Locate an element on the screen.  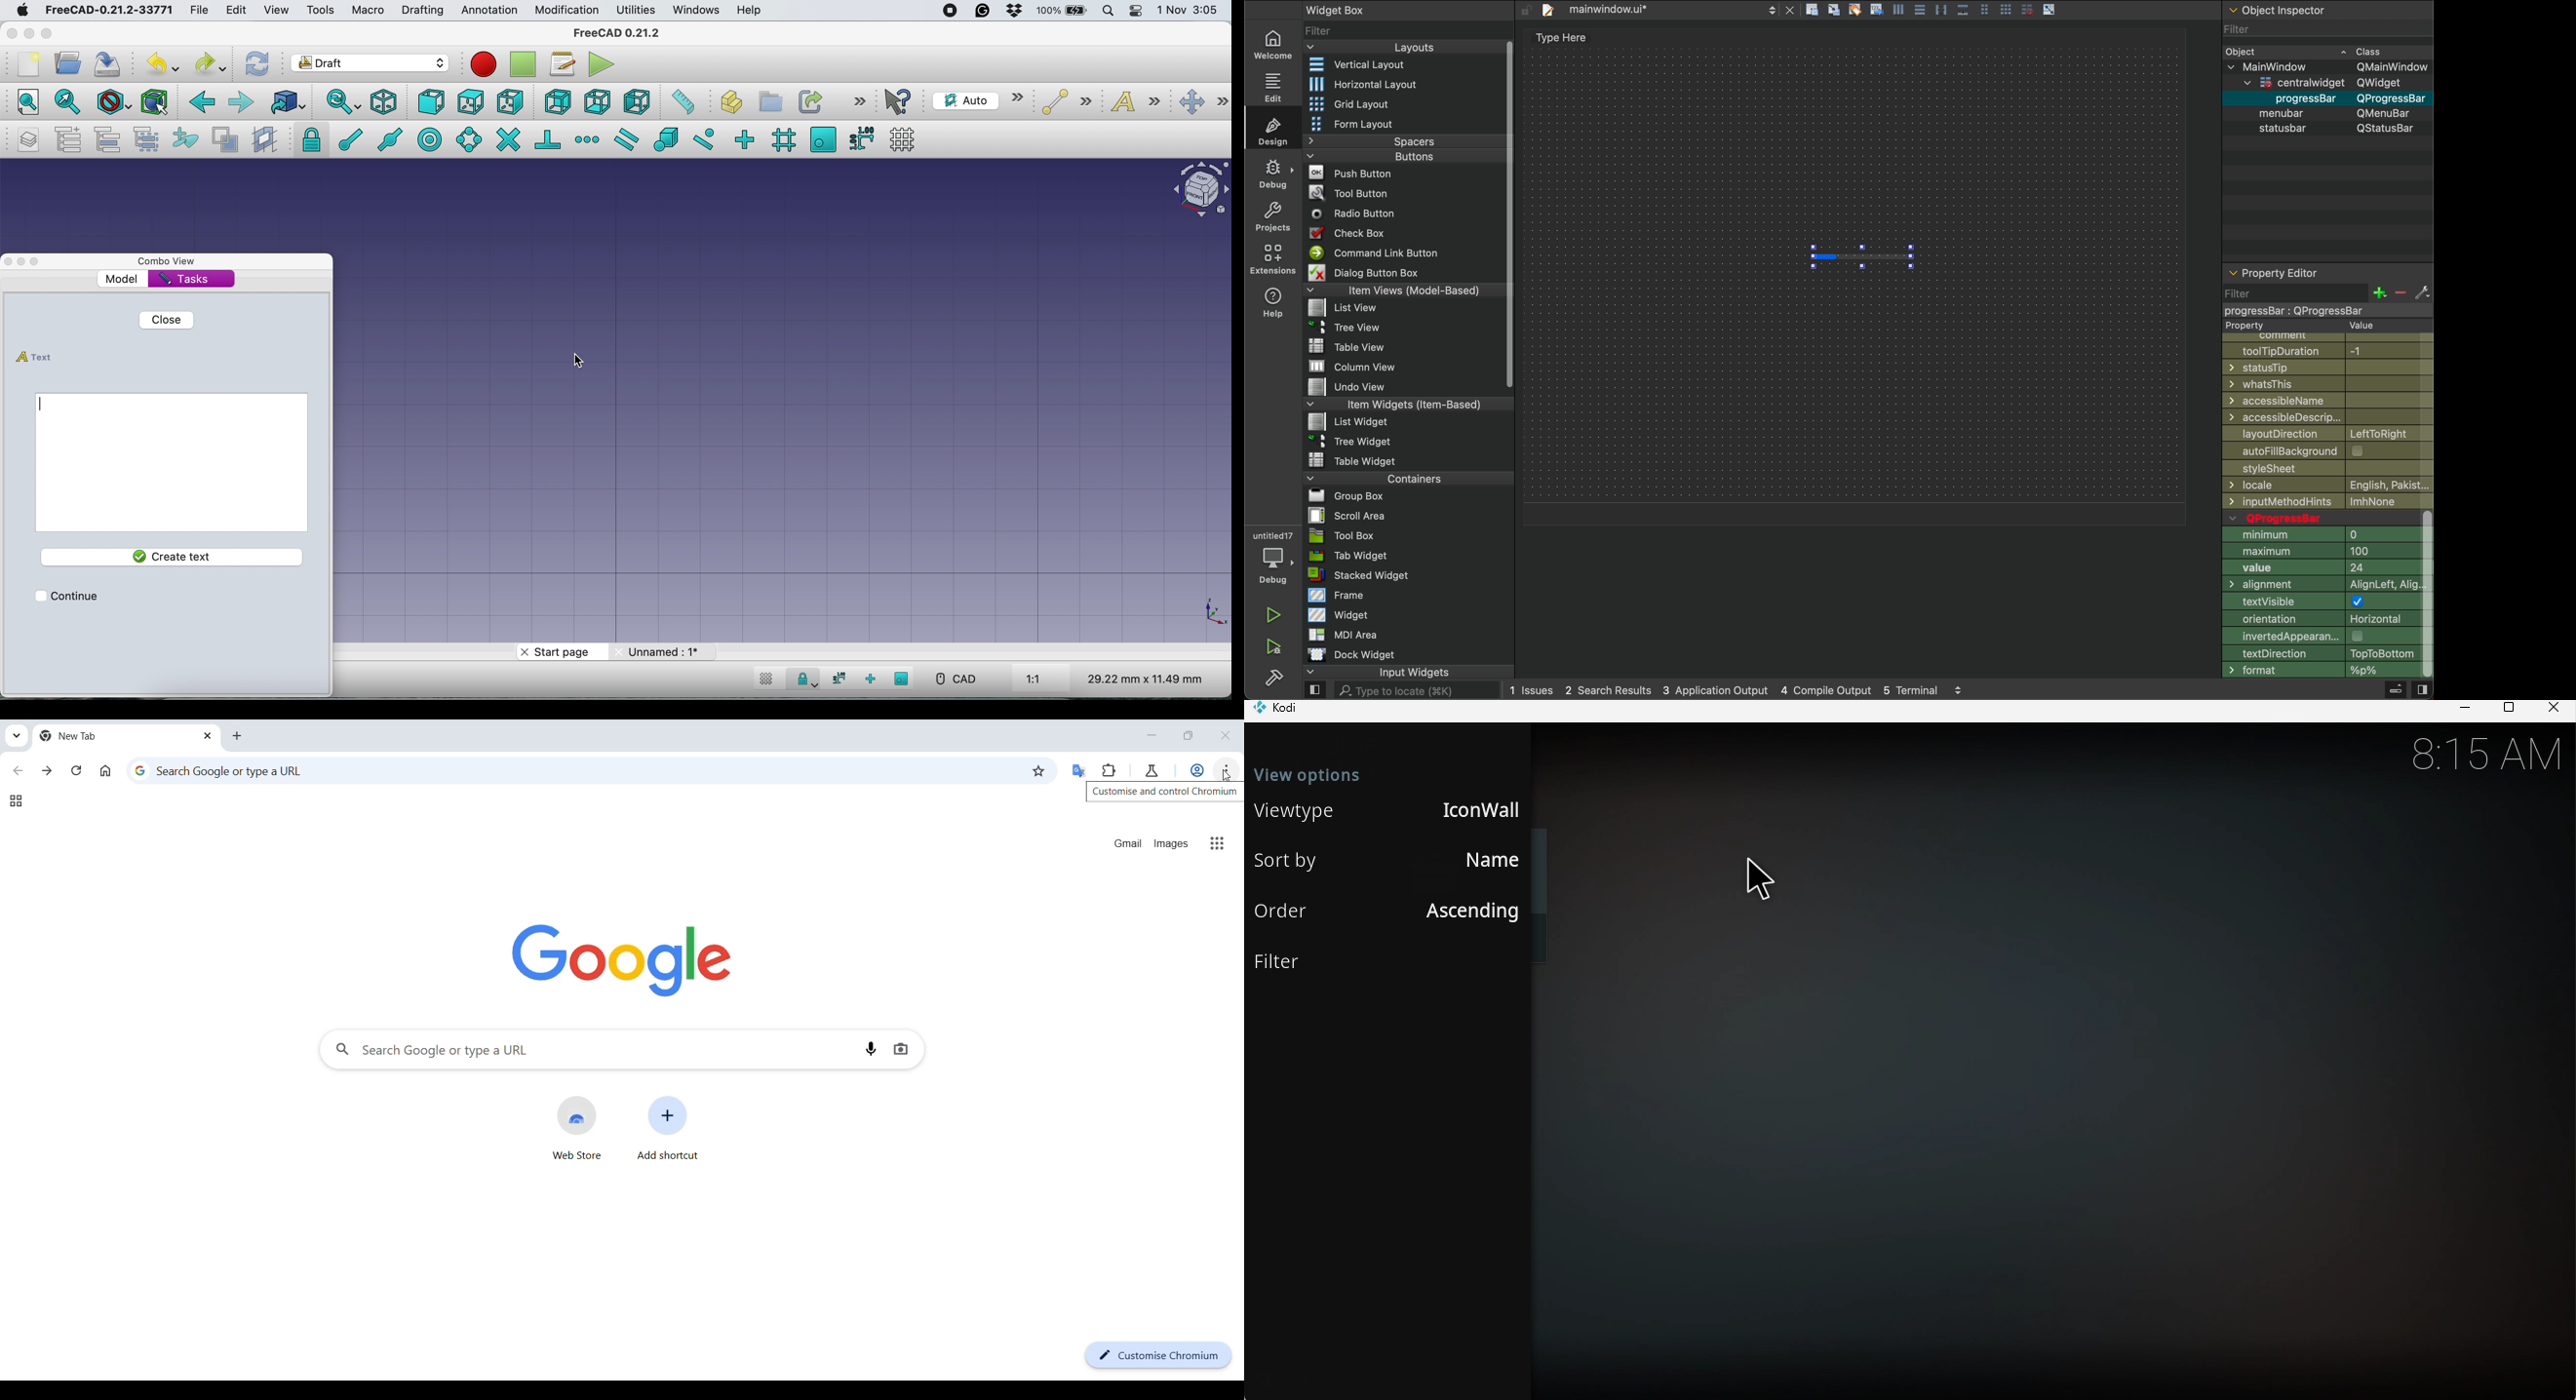
Order is located at coordinates (1287, 913).